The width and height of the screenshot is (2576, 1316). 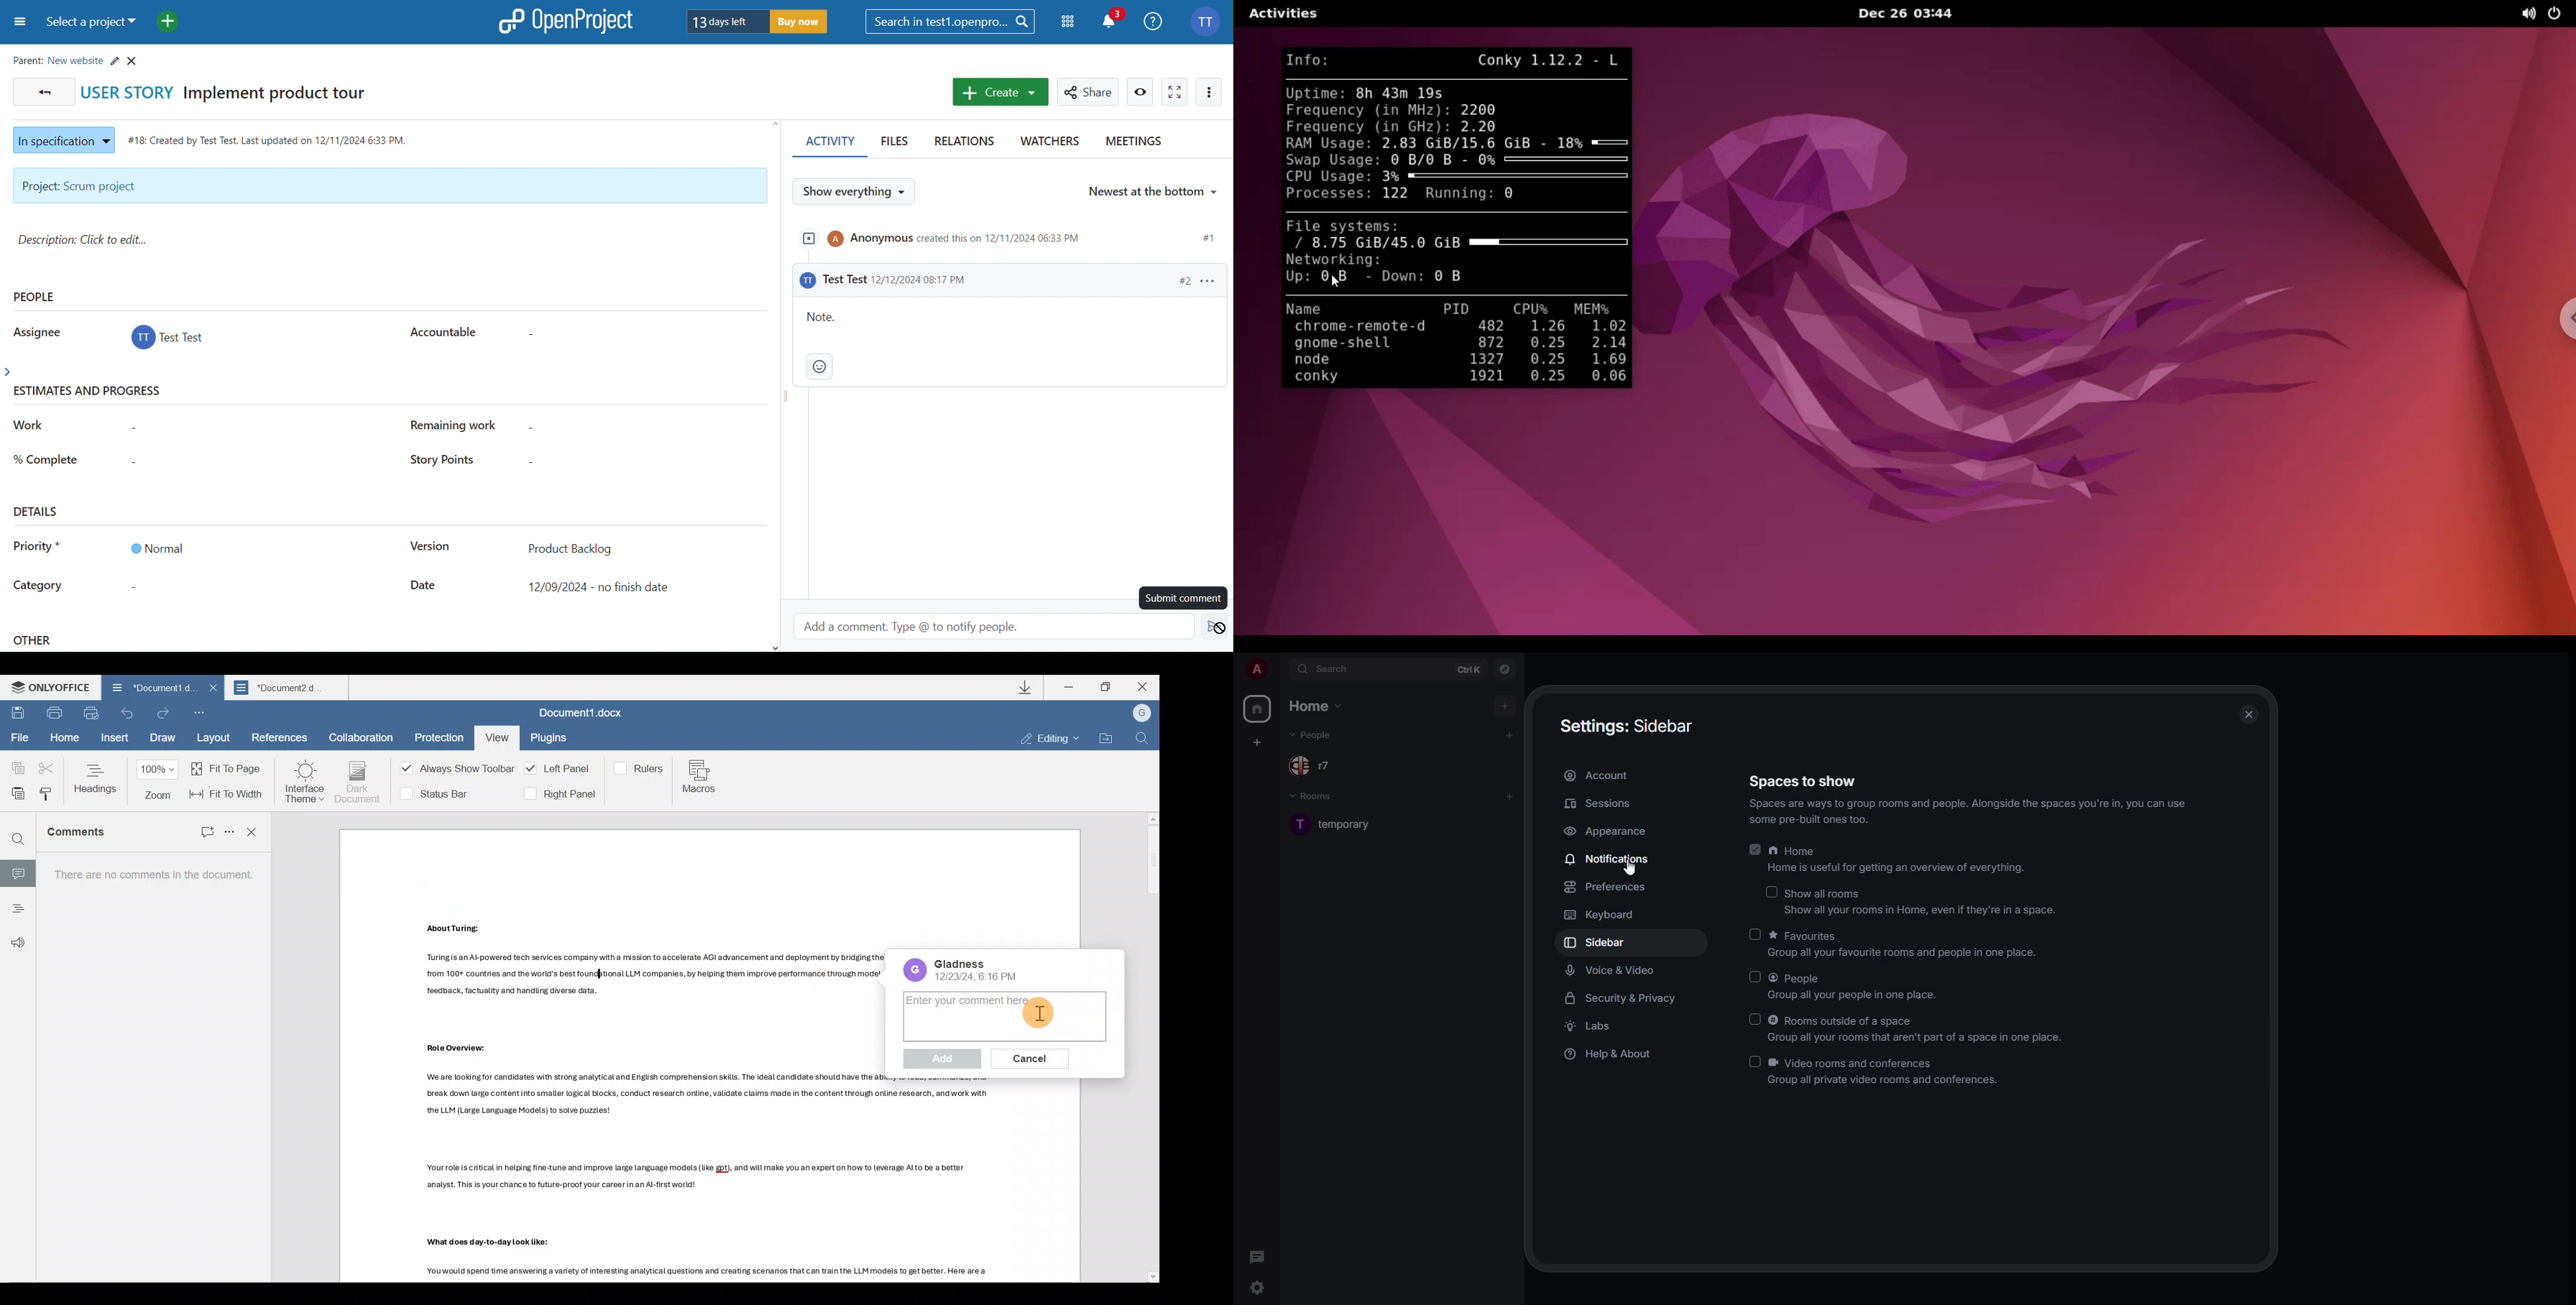 I want to click on Work, so click(x=30, y=425).